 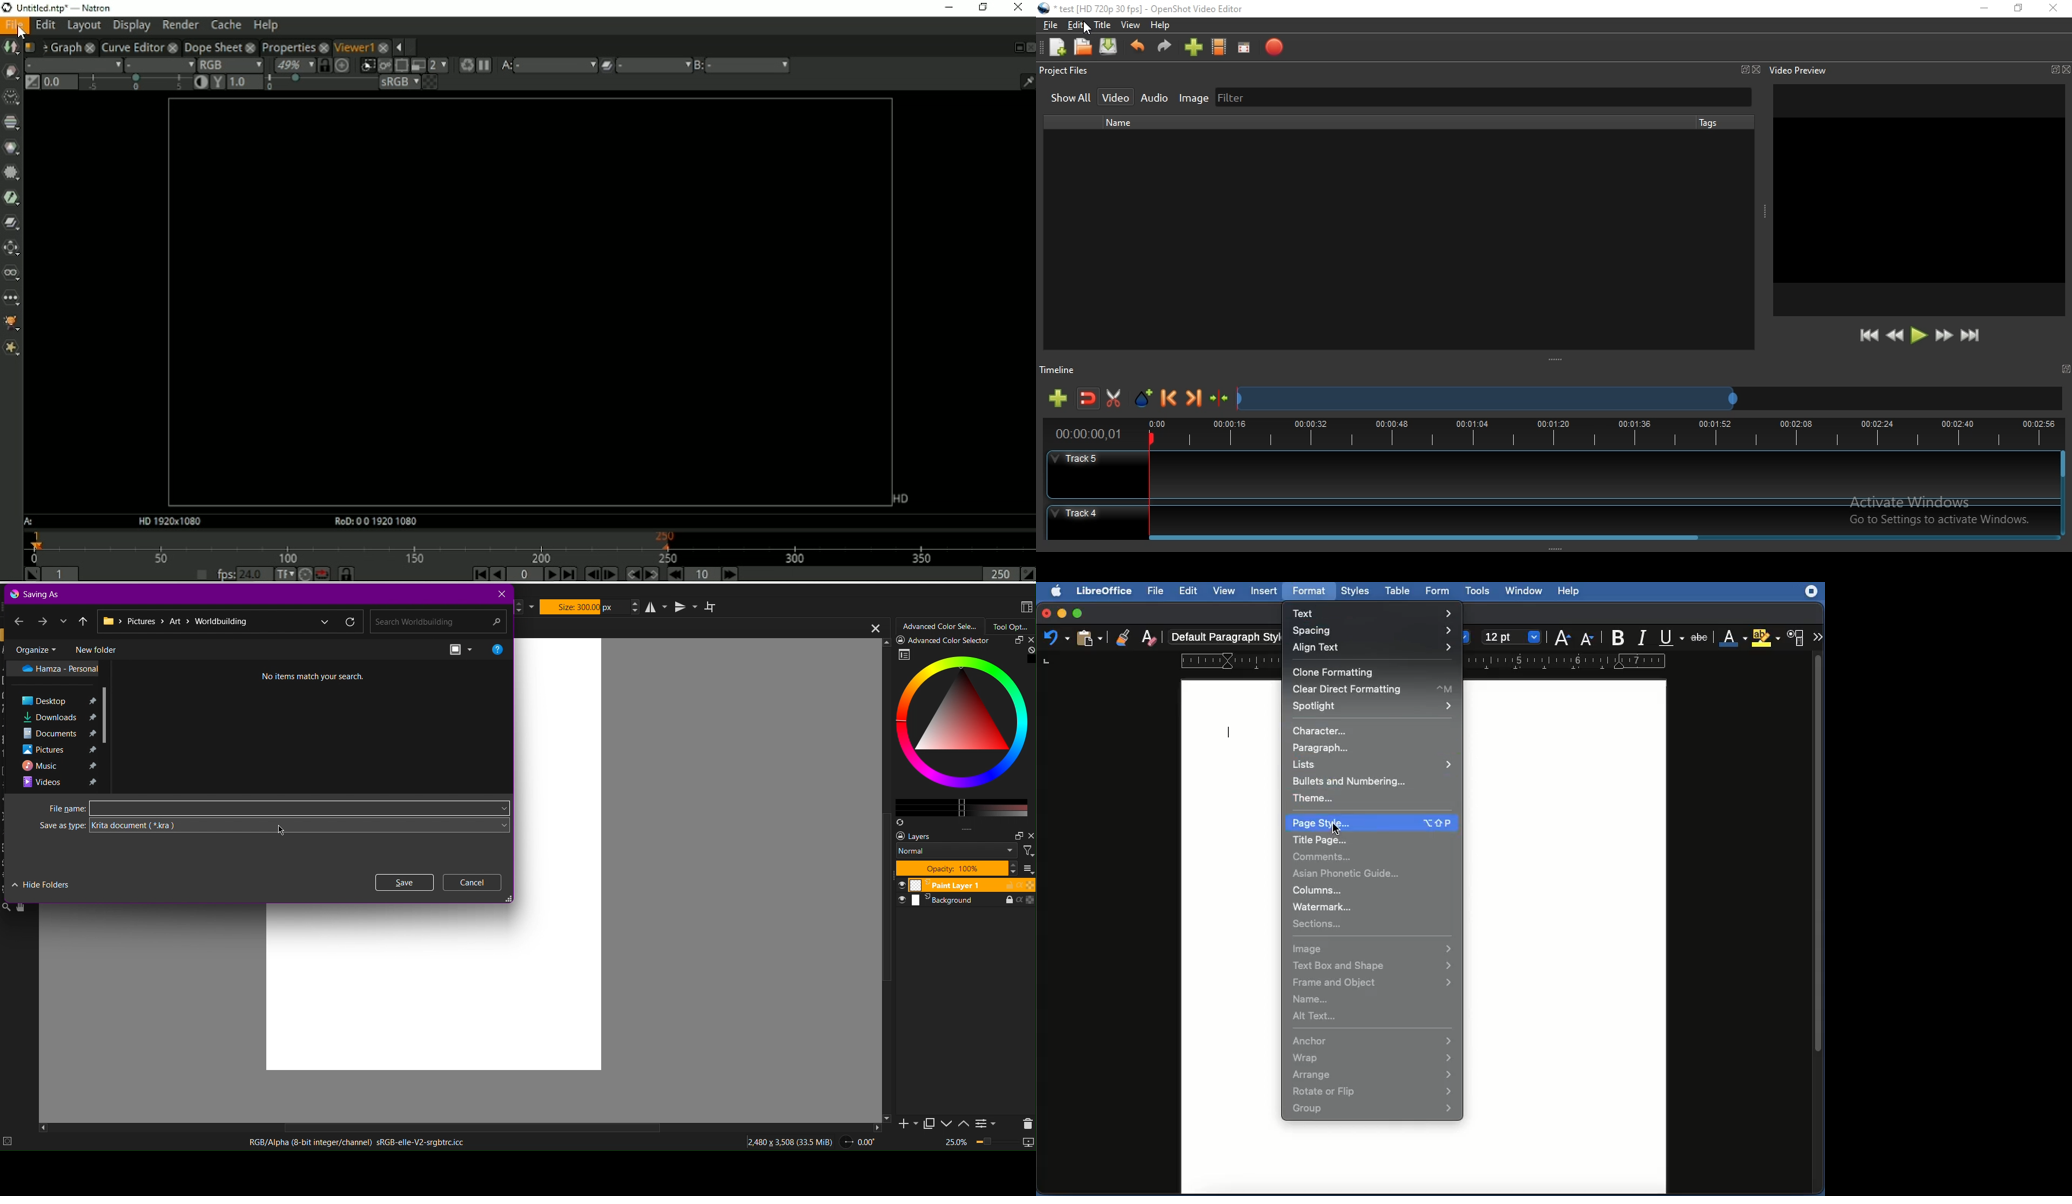 What do you see at coordinates (1351, 874) in the screenshot?
I see `Asian phonetic guide` at bounding box center [1351, 874].